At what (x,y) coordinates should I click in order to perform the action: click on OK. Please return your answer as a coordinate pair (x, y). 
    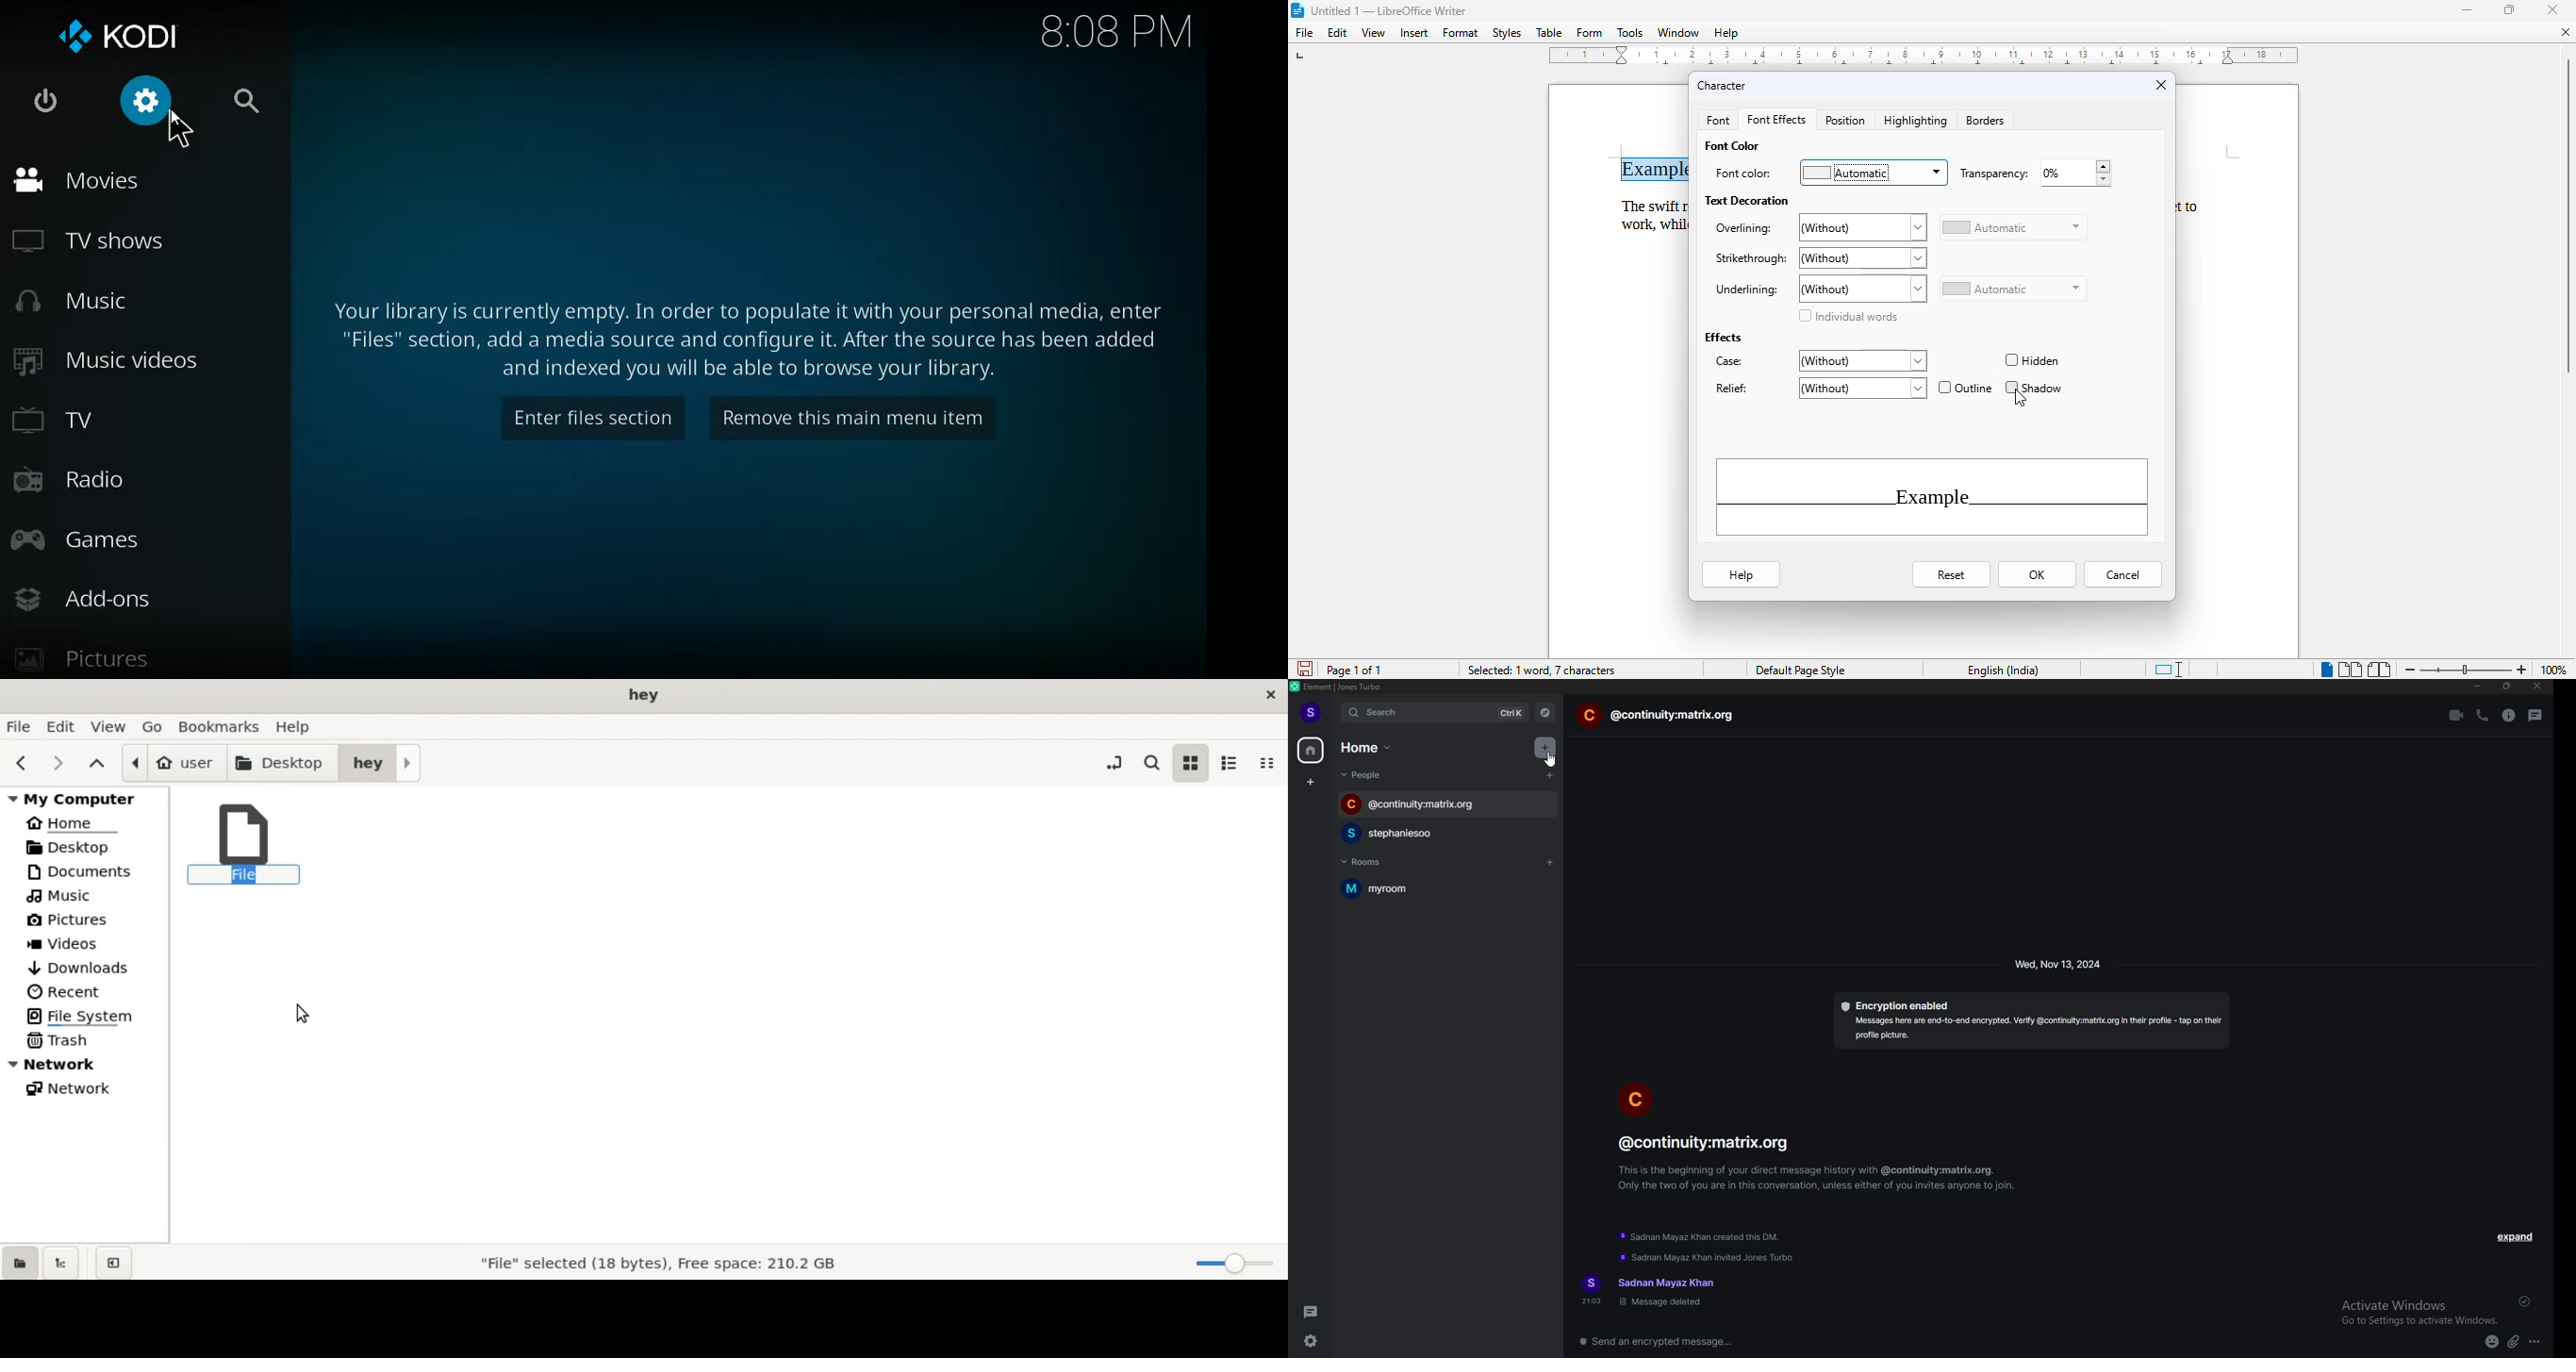
    Looking at the image, I should click on (2037, 574).